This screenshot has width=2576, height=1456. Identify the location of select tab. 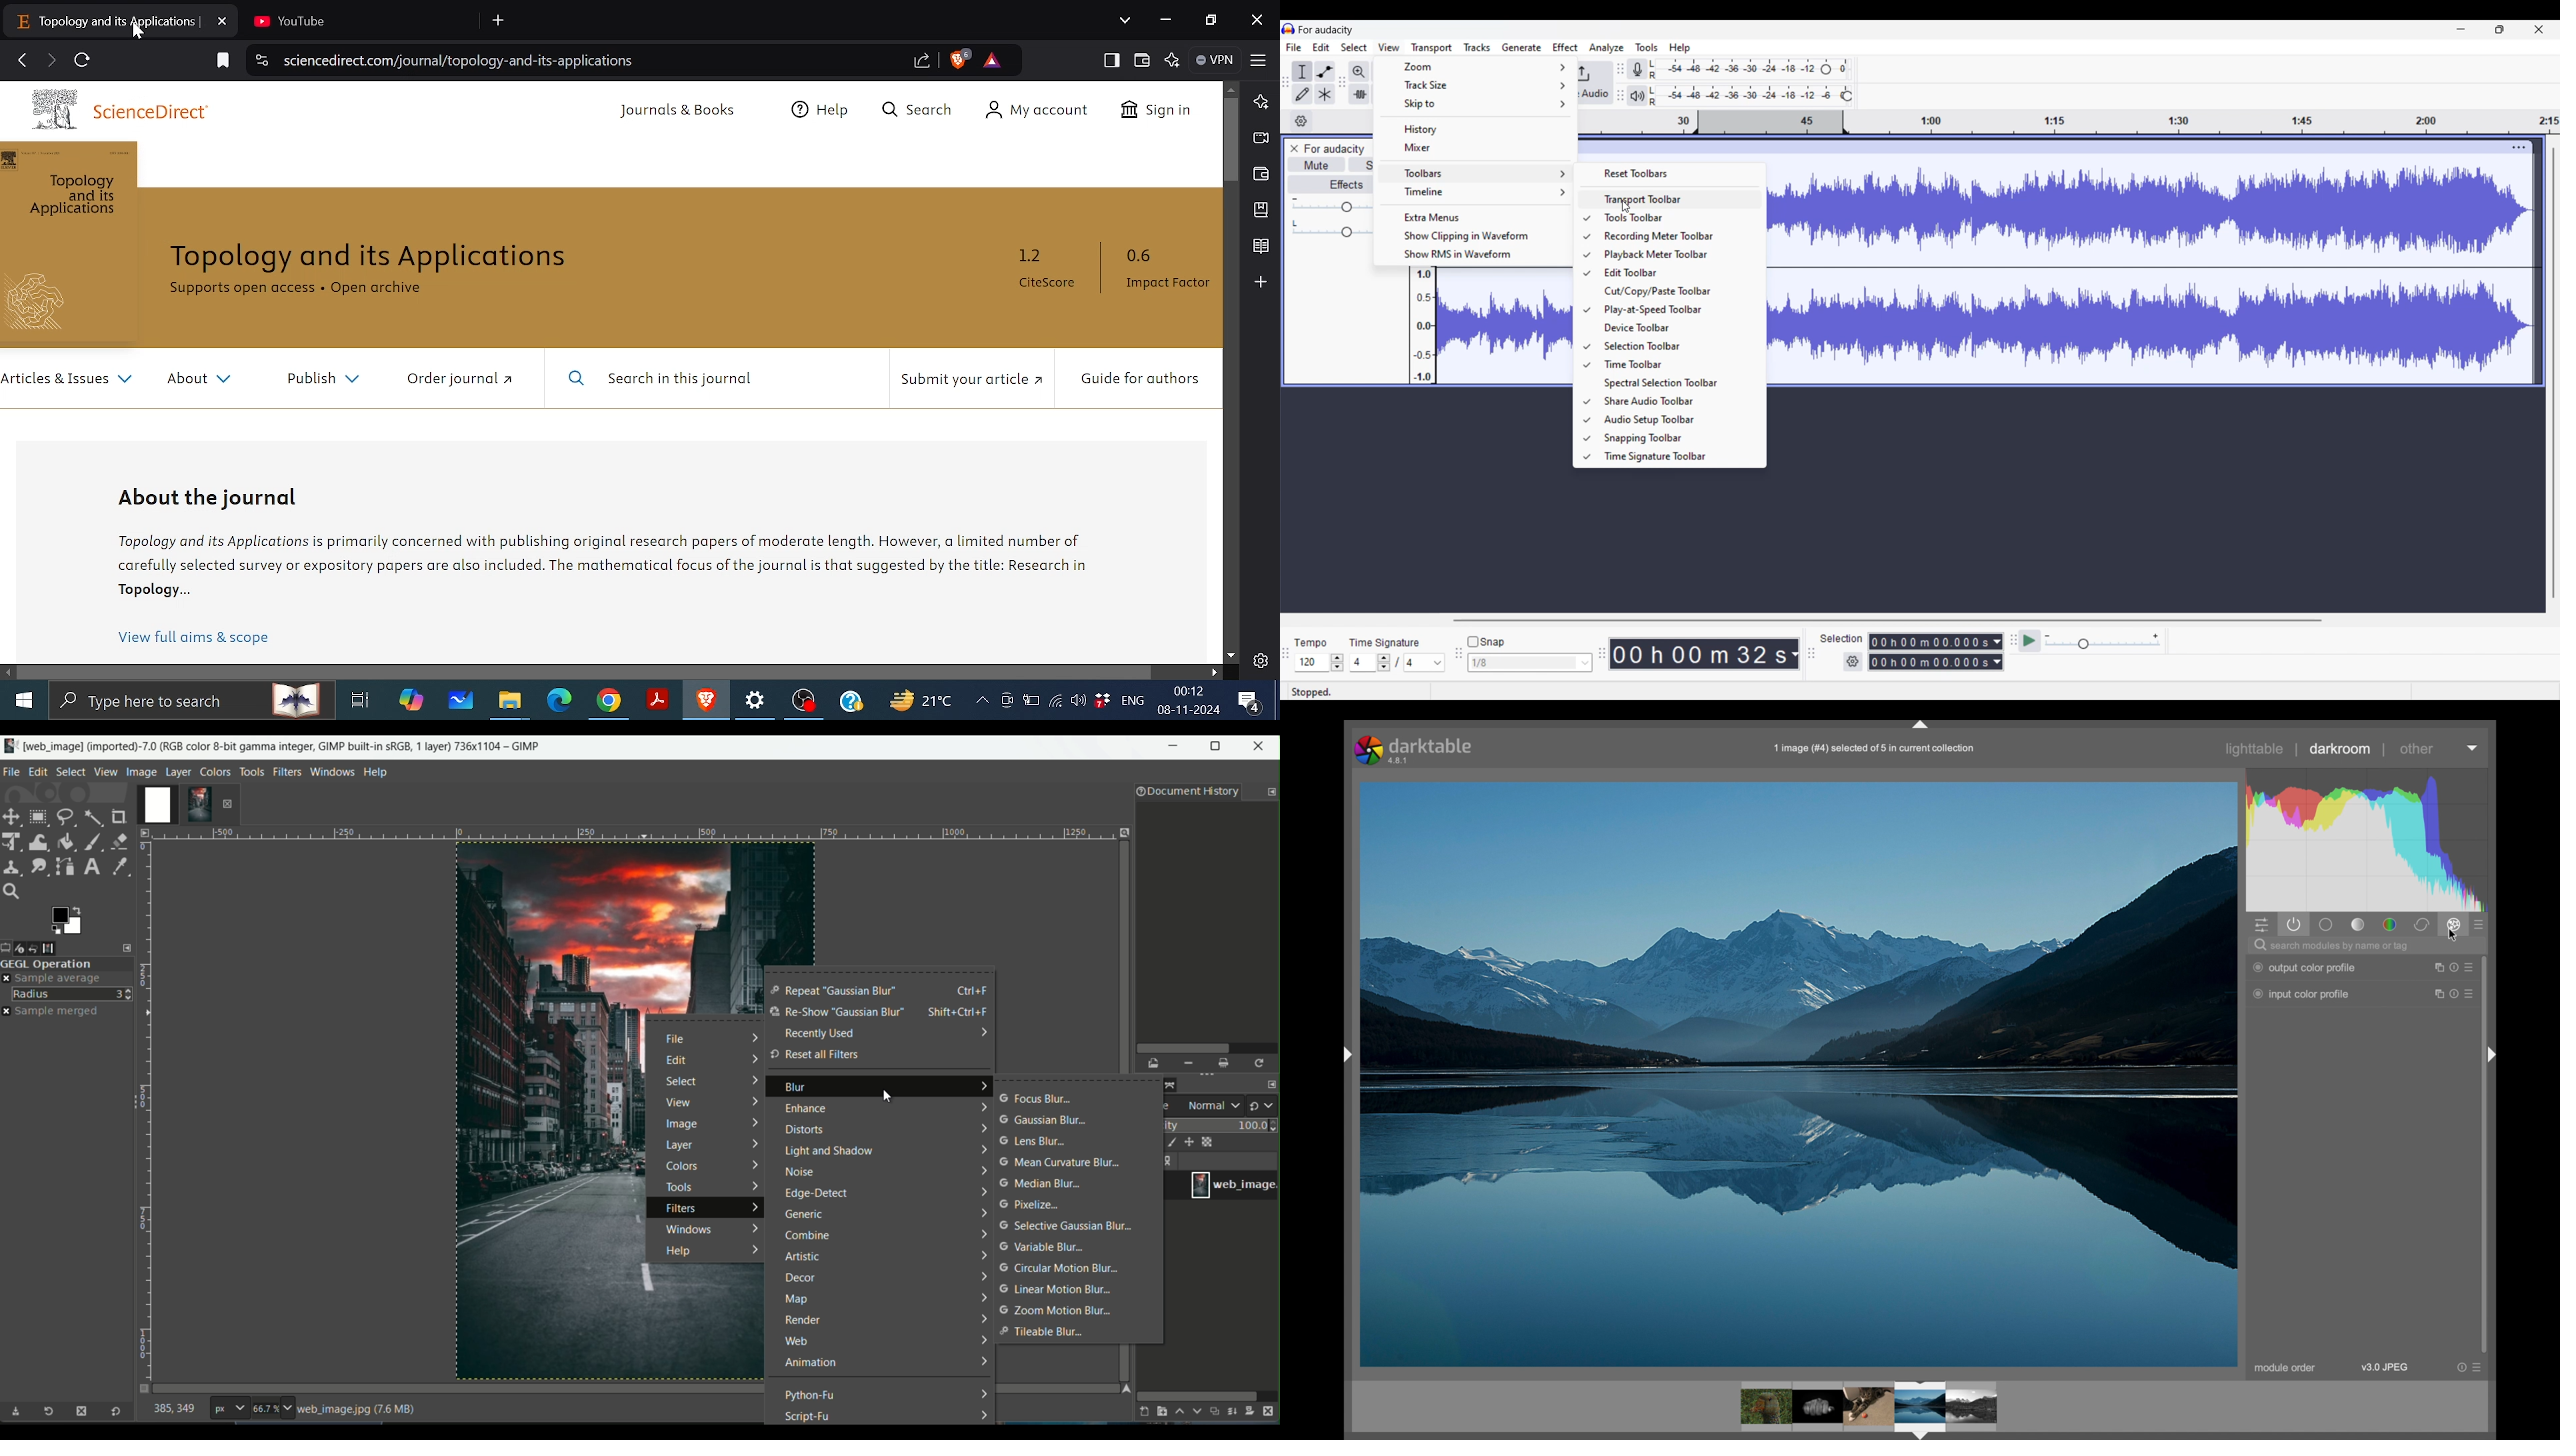
(70, 771).